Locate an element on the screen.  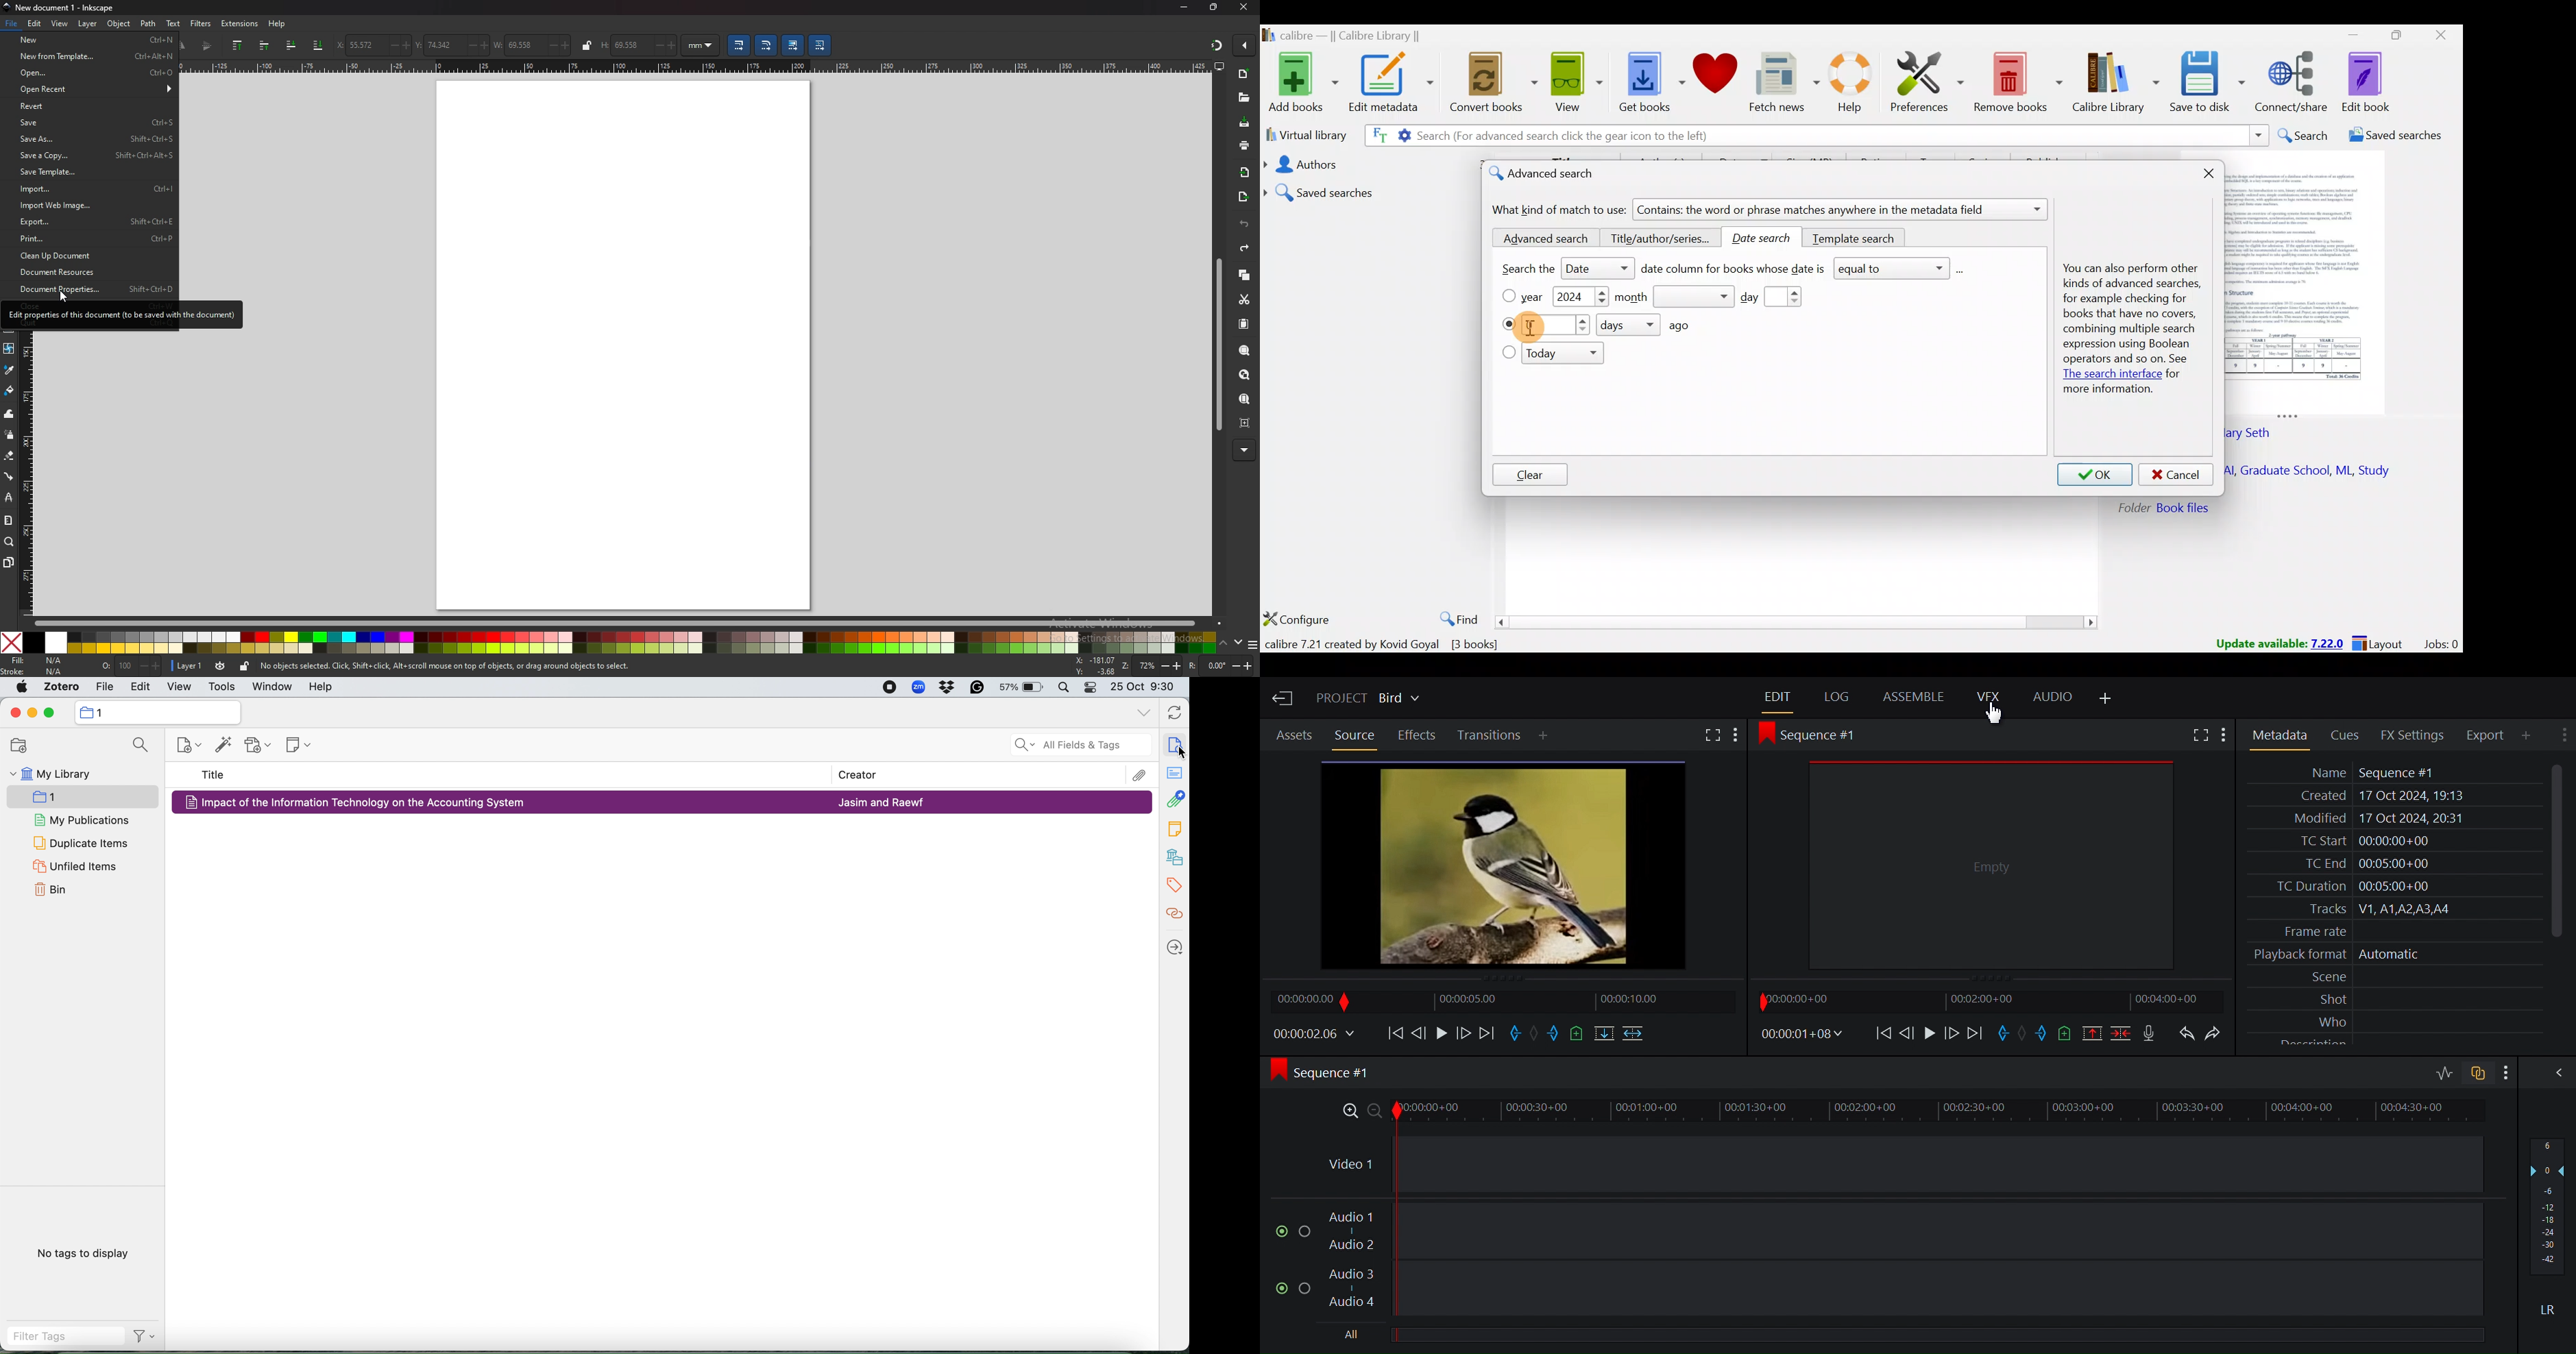
text is located at coordinates (172, 23).